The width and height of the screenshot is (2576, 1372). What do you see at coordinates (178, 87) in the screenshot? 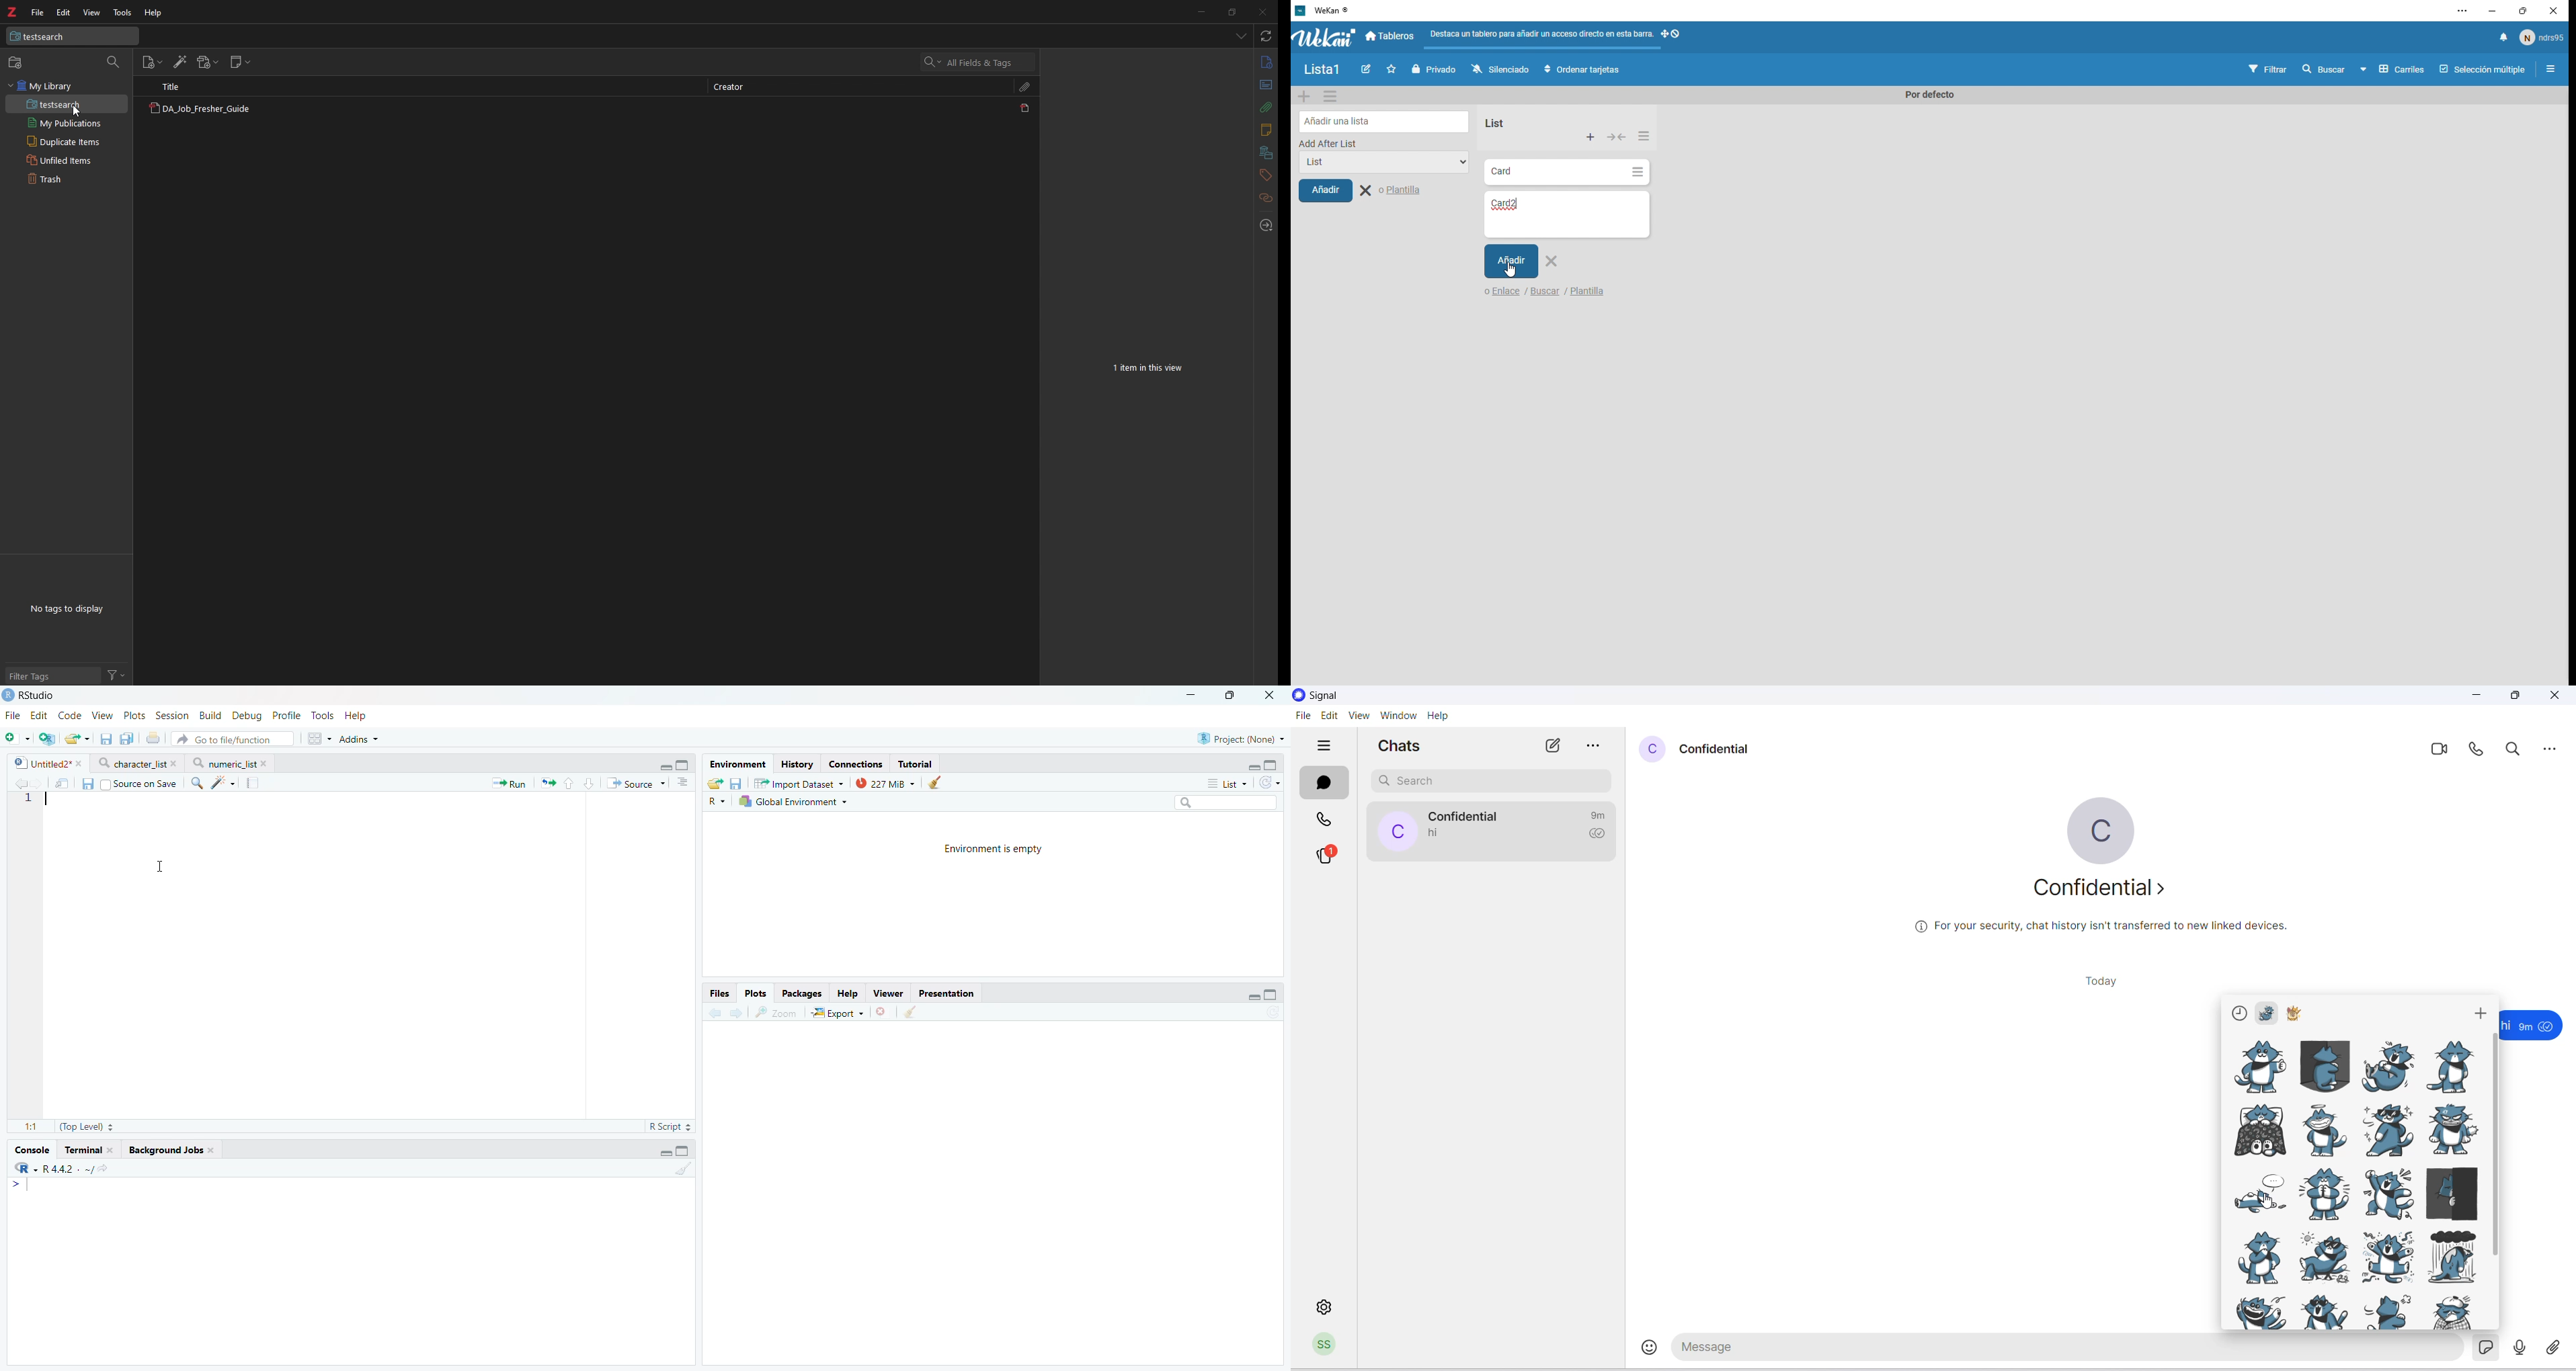
I see `title` at bounding box center [178, 87].